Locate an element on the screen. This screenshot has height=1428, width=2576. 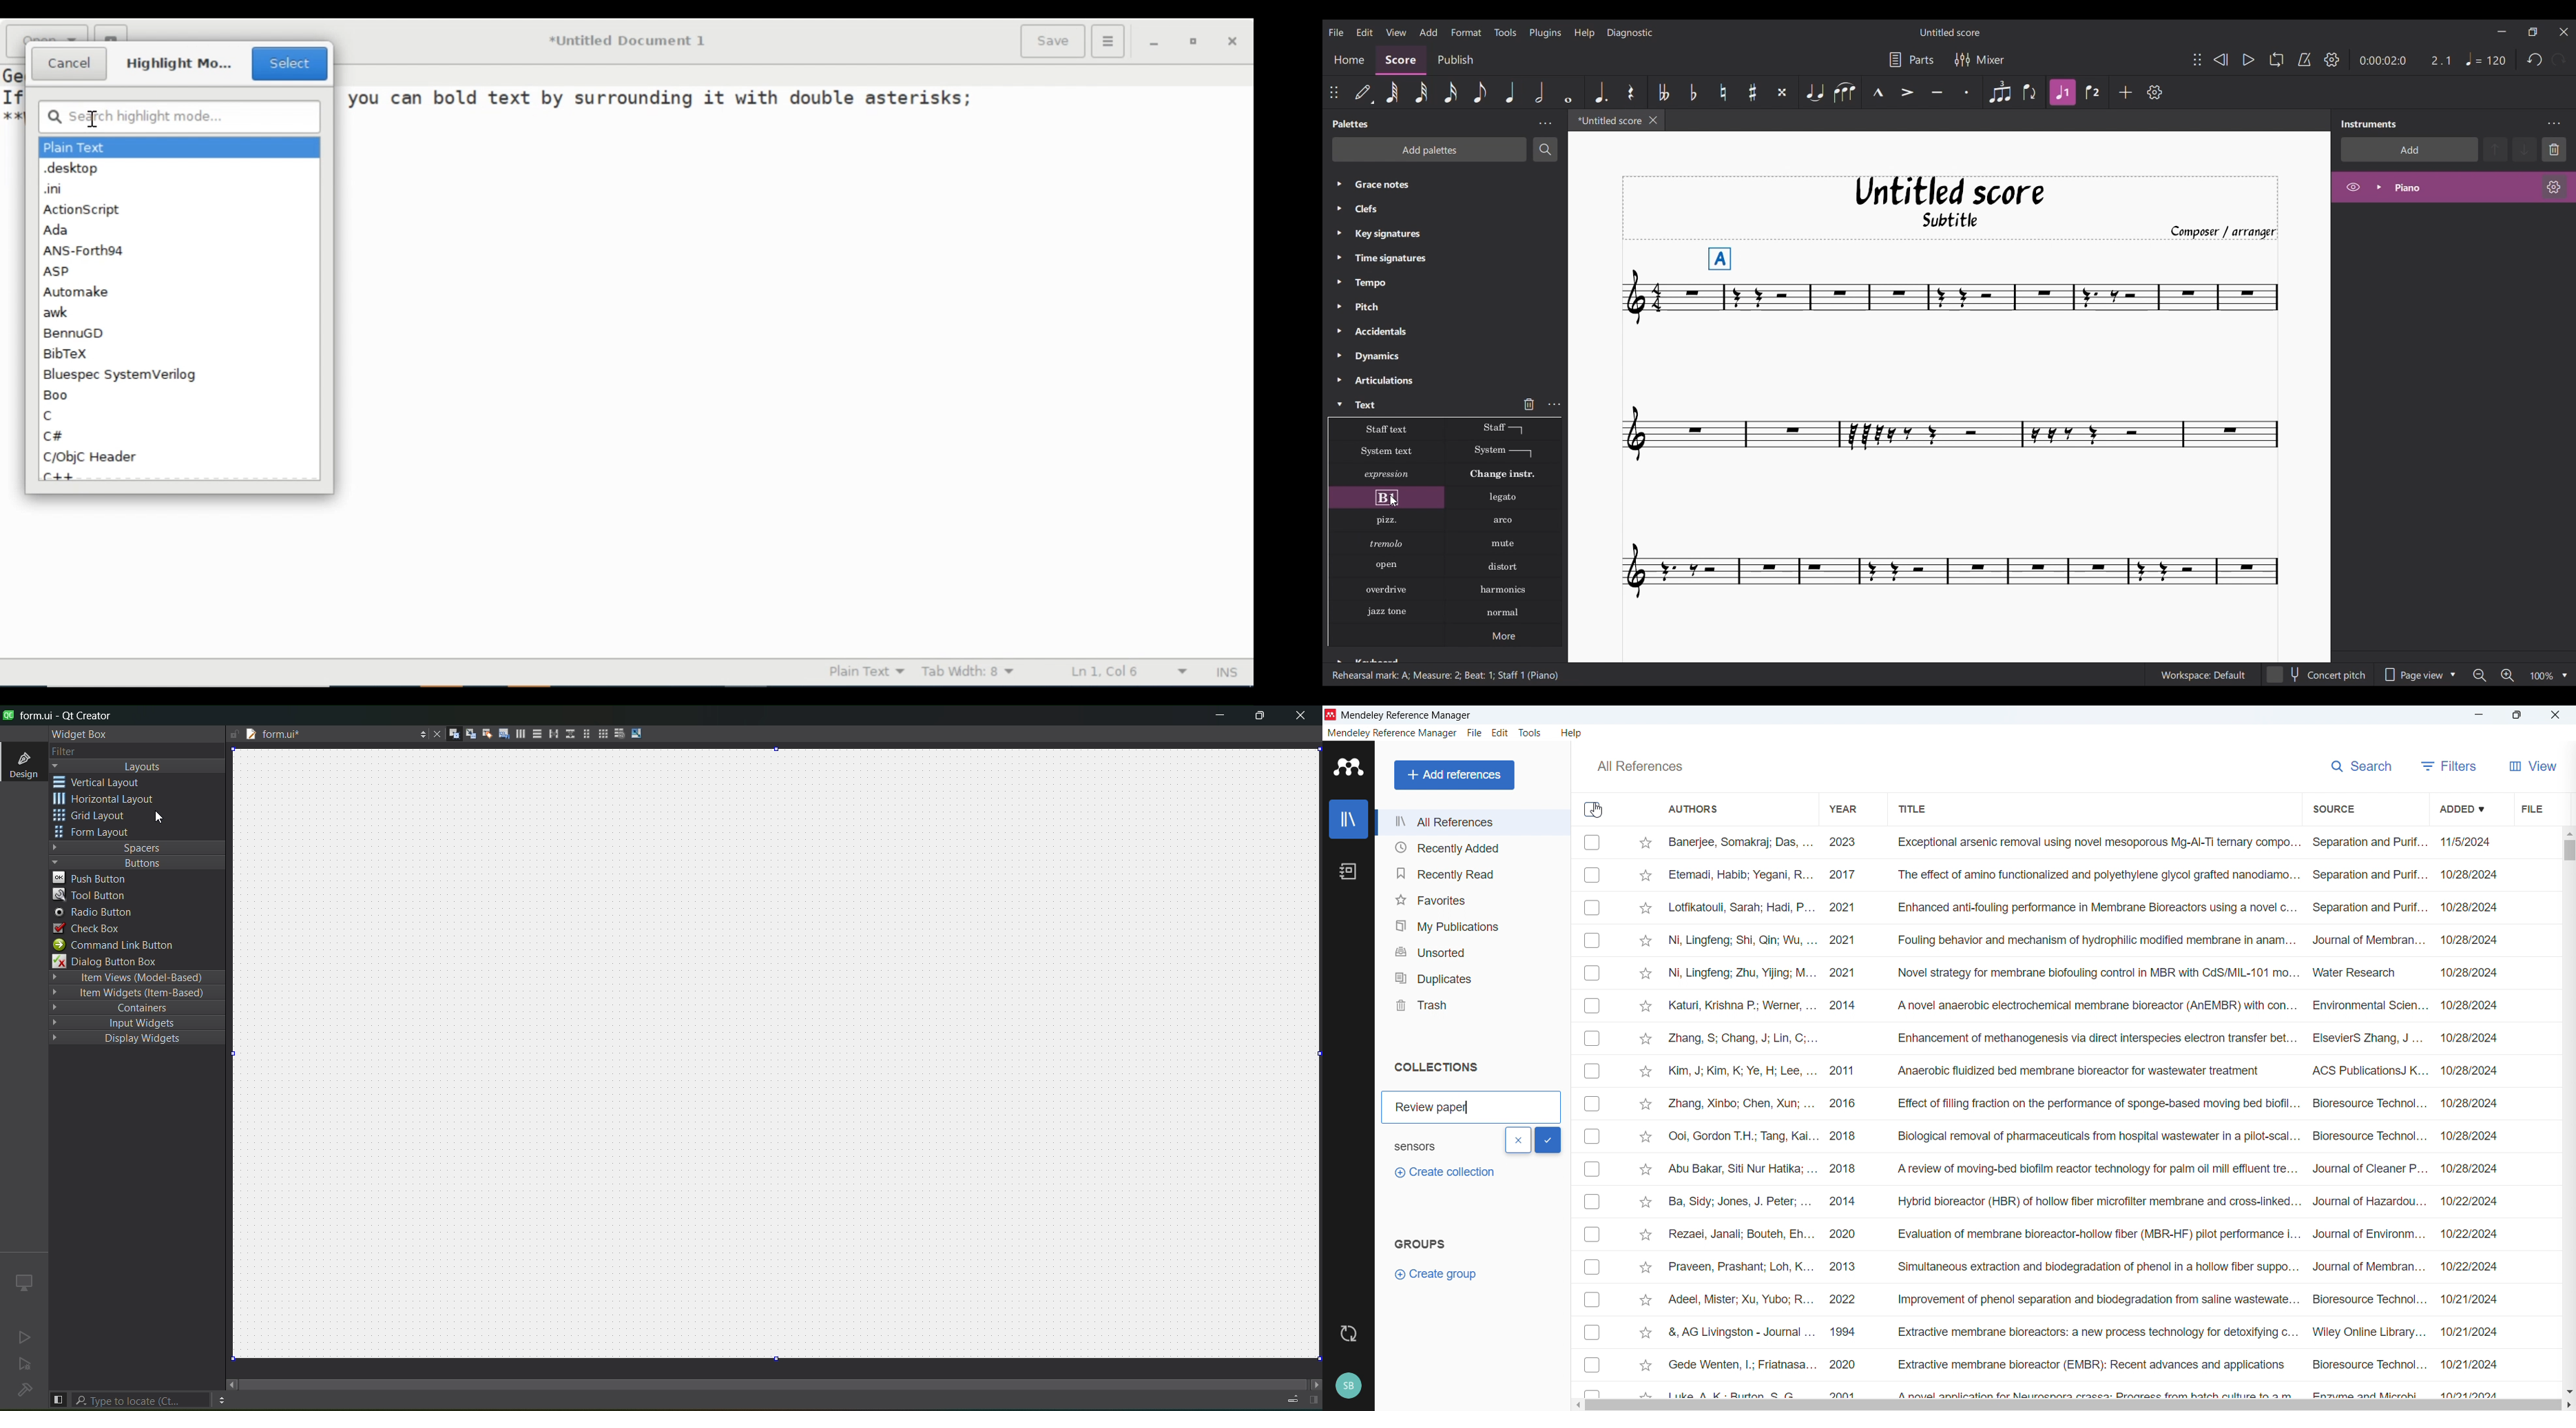
vertical layout is located at coordinates (107, 782).